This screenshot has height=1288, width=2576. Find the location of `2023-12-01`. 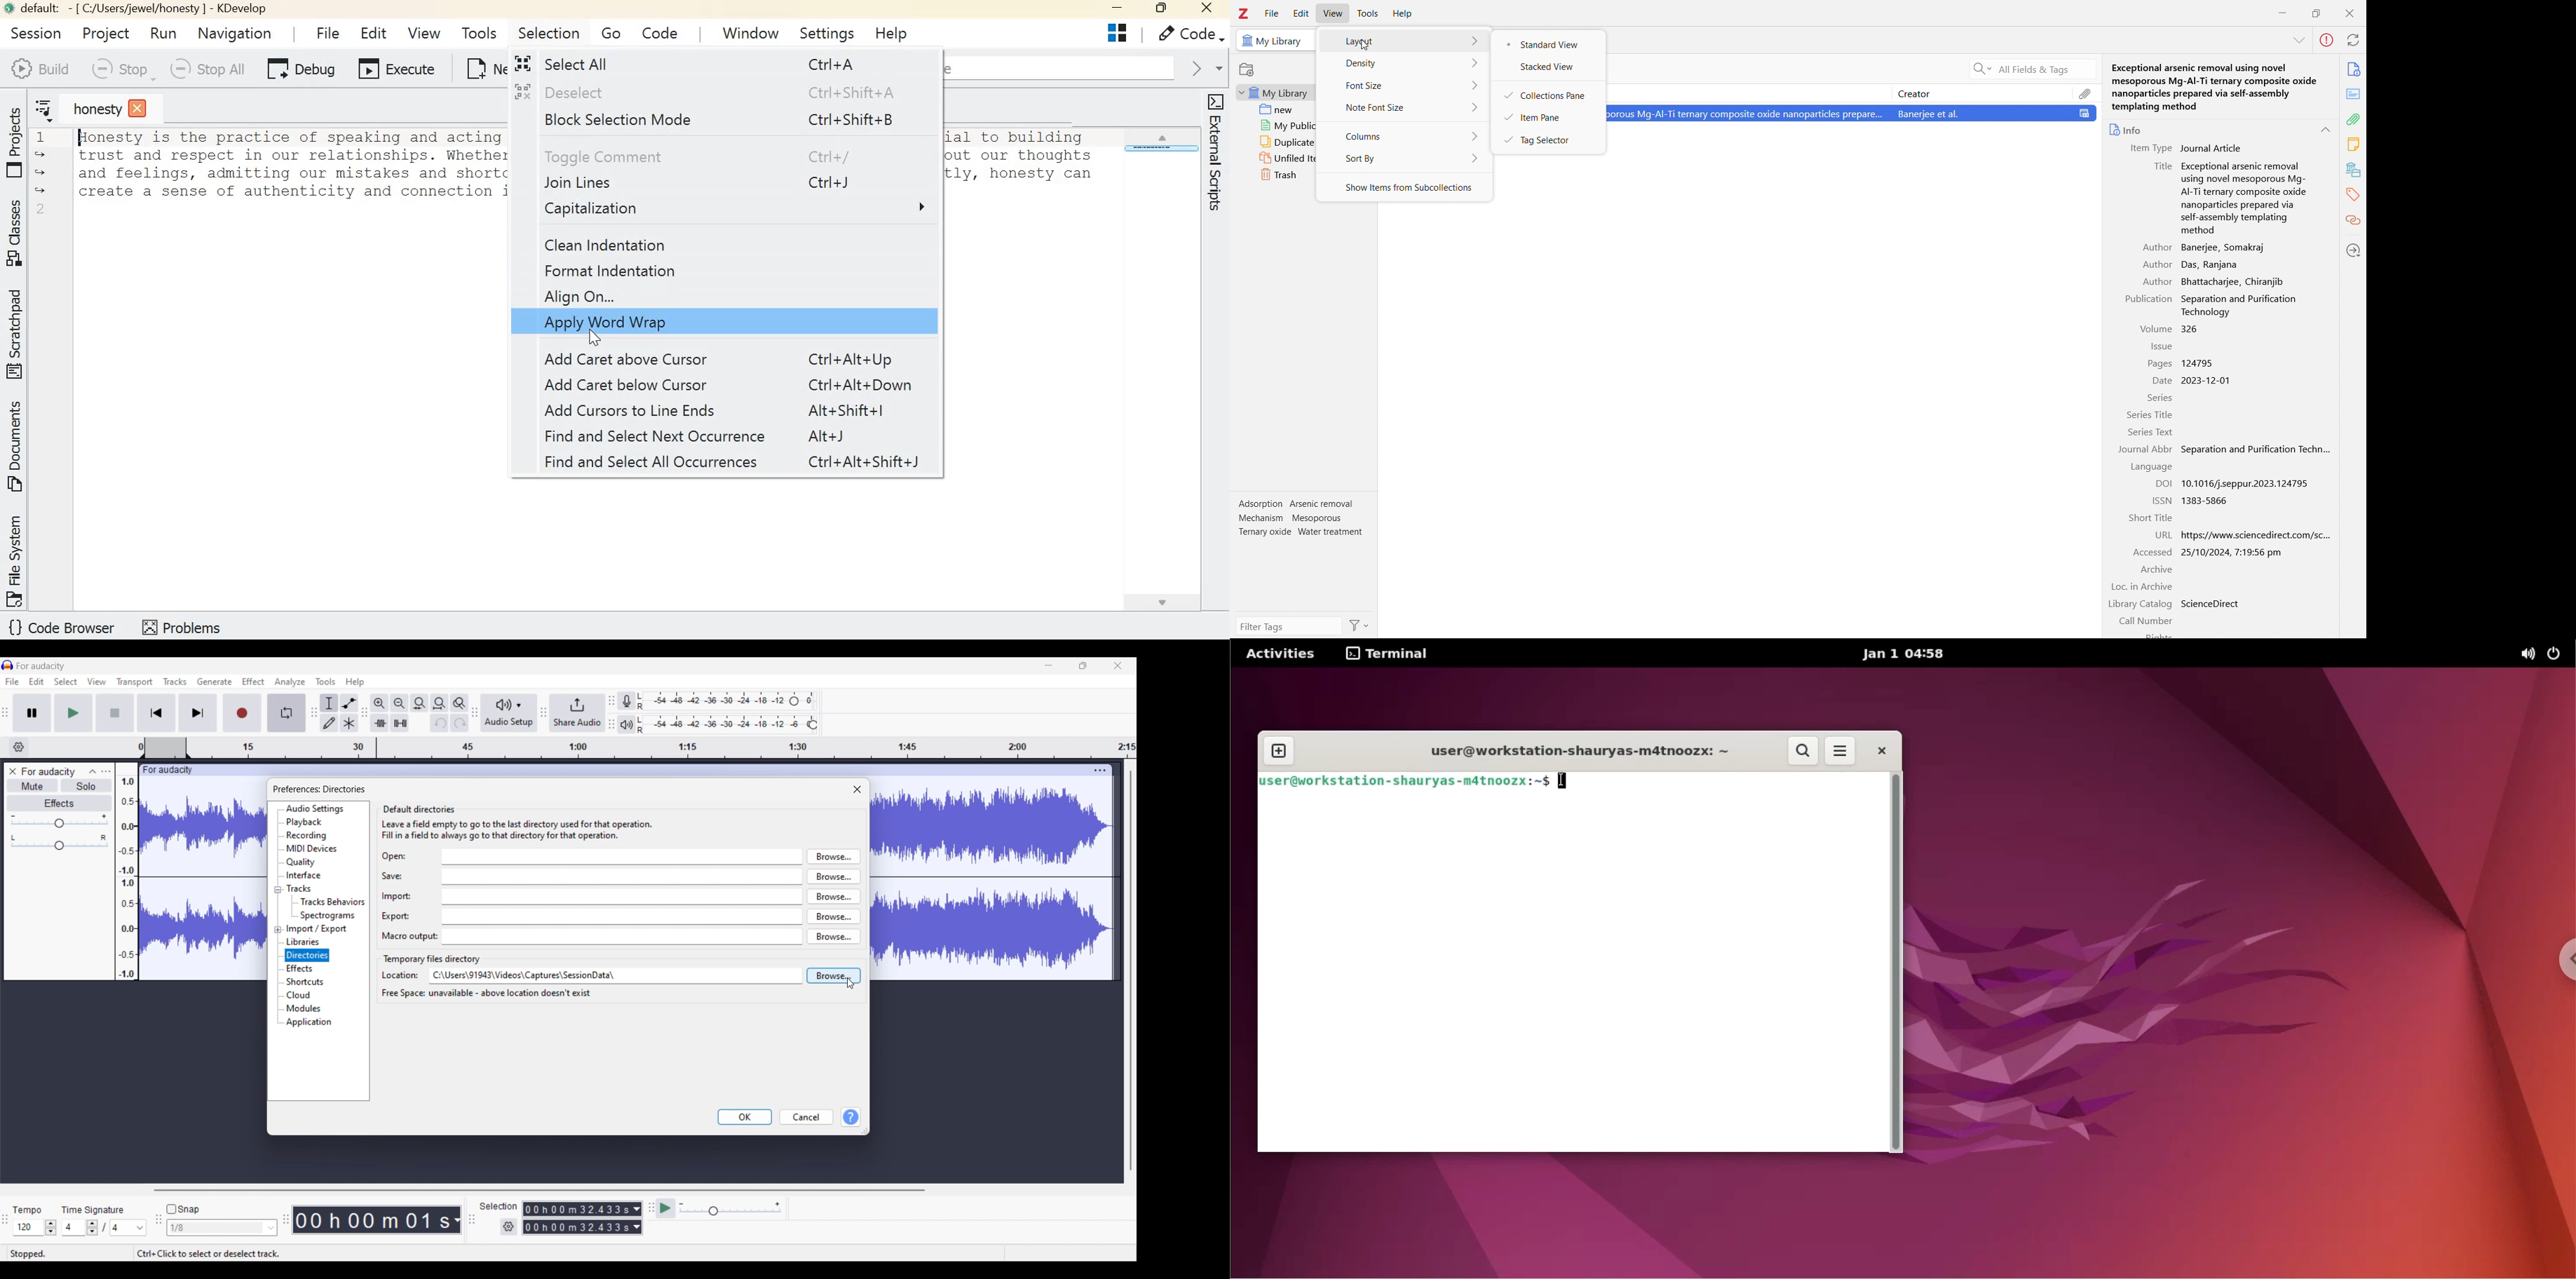

2023-12-01 is located at coordinates (2211, 380).